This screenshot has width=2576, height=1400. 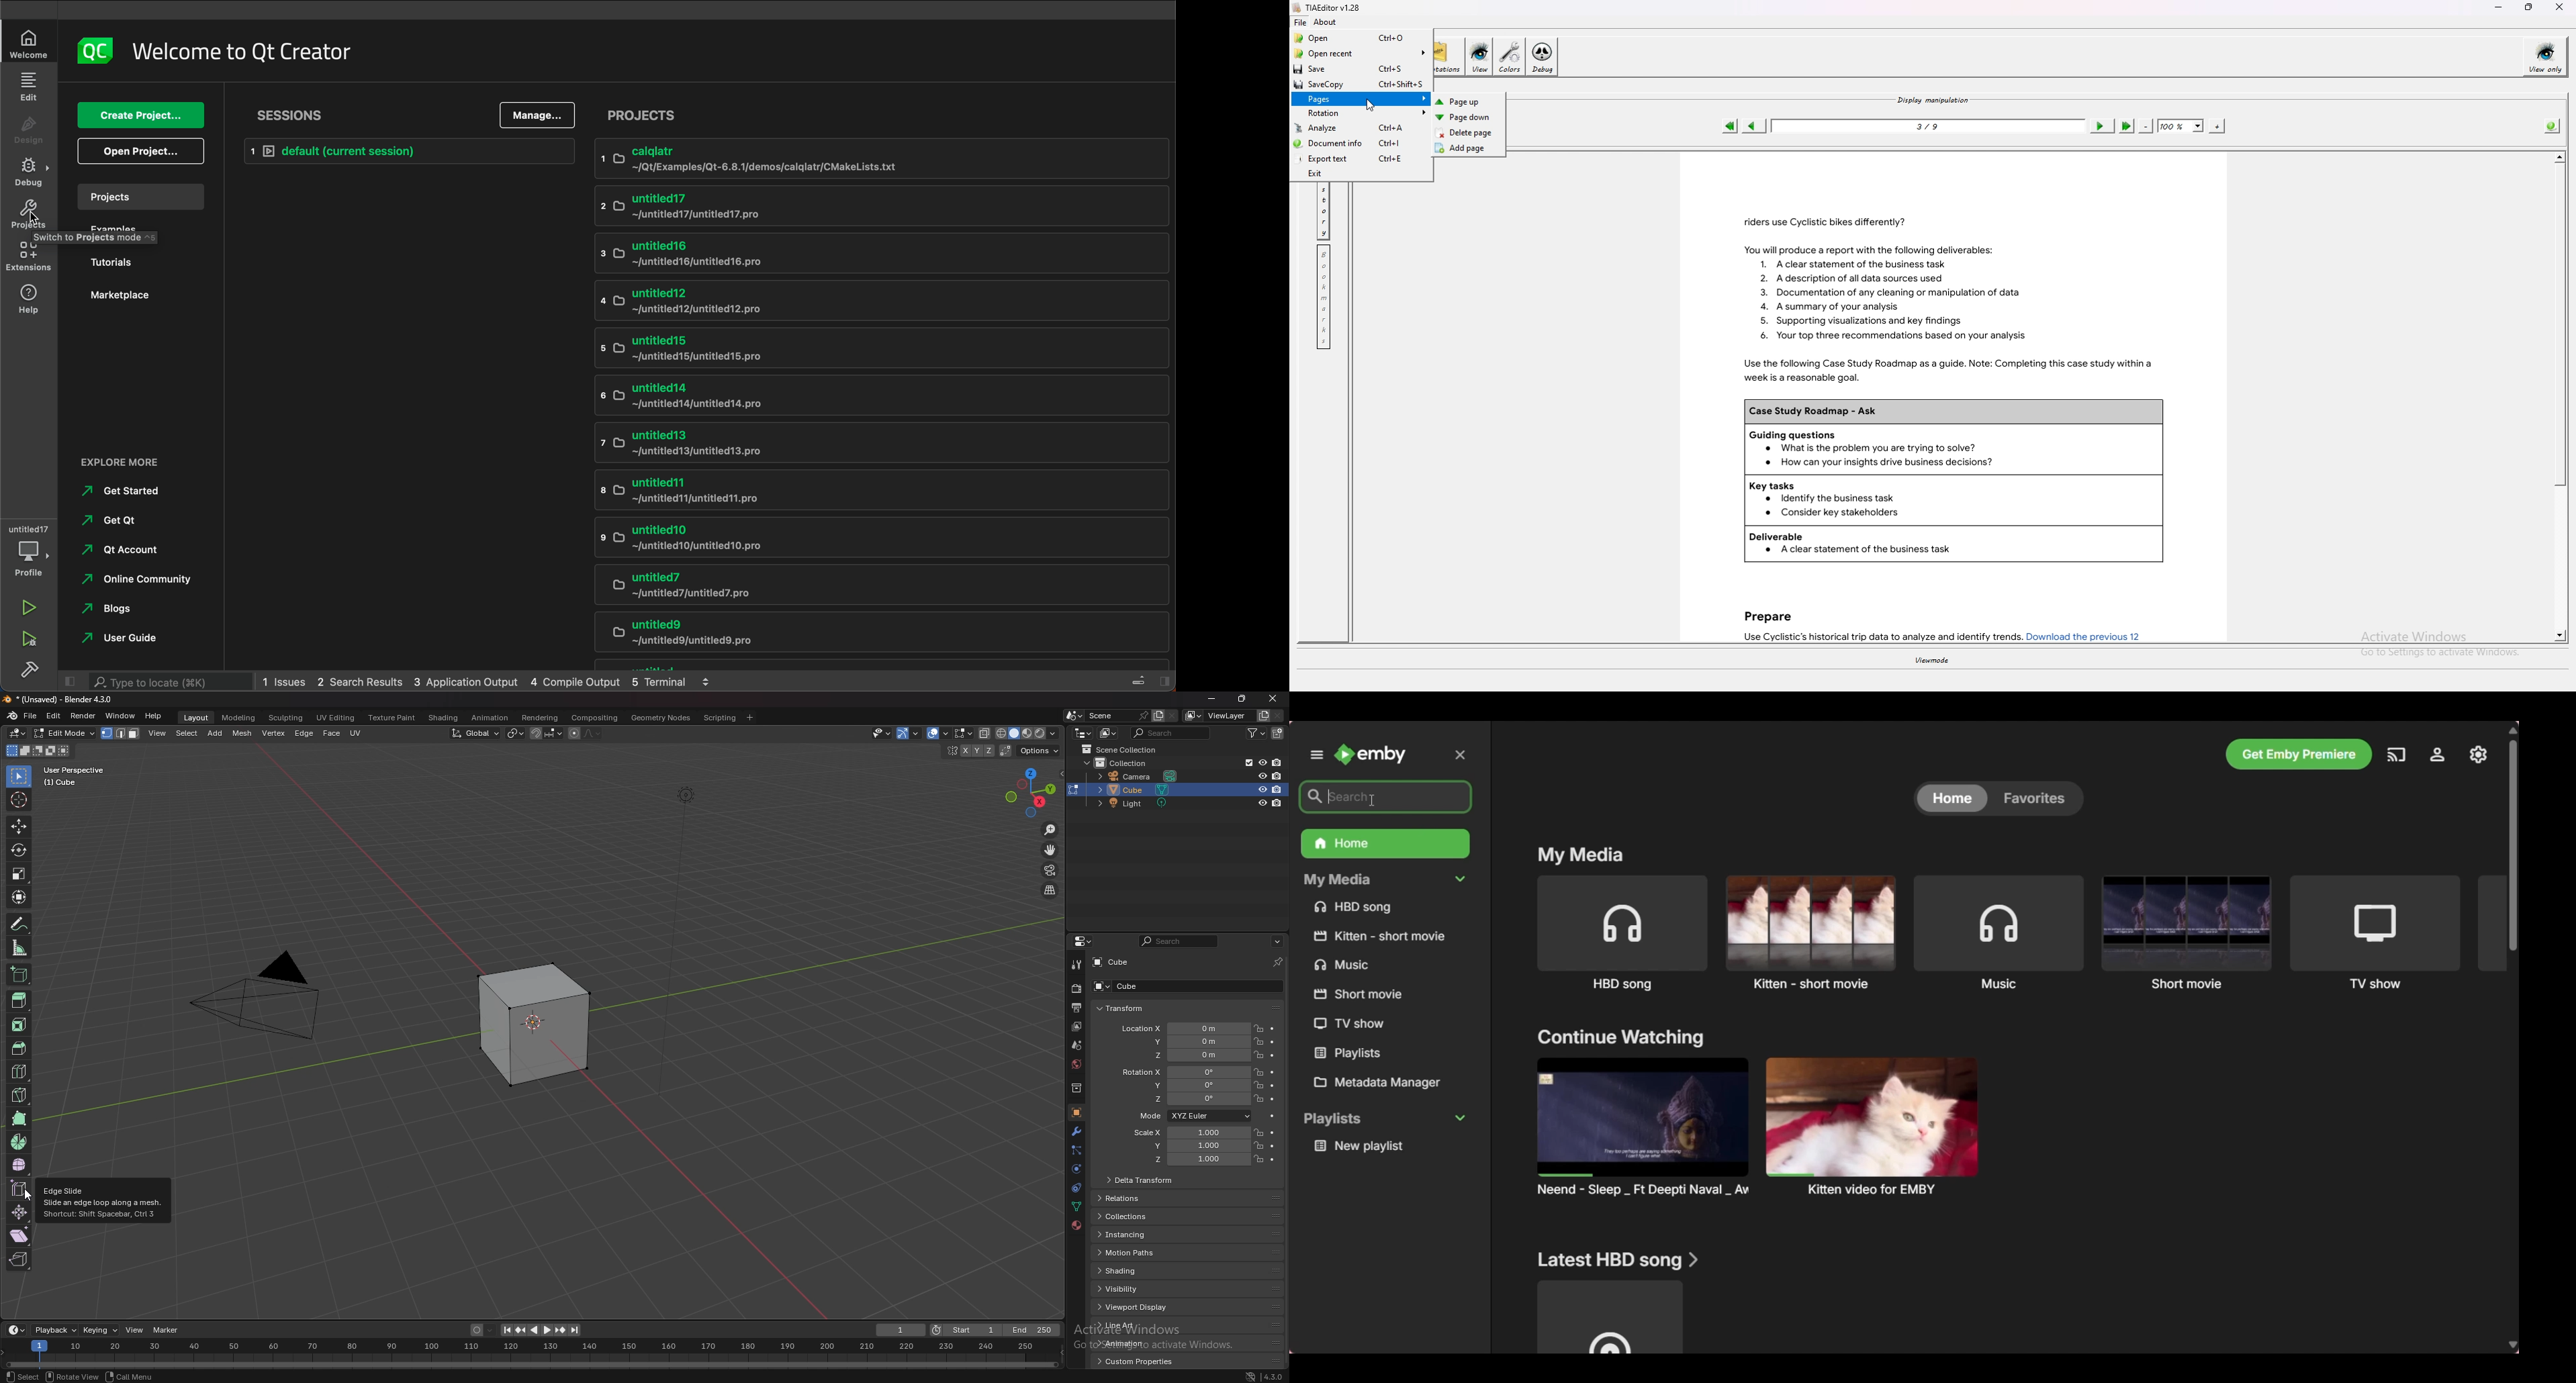 I want to click on material, so click(x=1078, y=1224).